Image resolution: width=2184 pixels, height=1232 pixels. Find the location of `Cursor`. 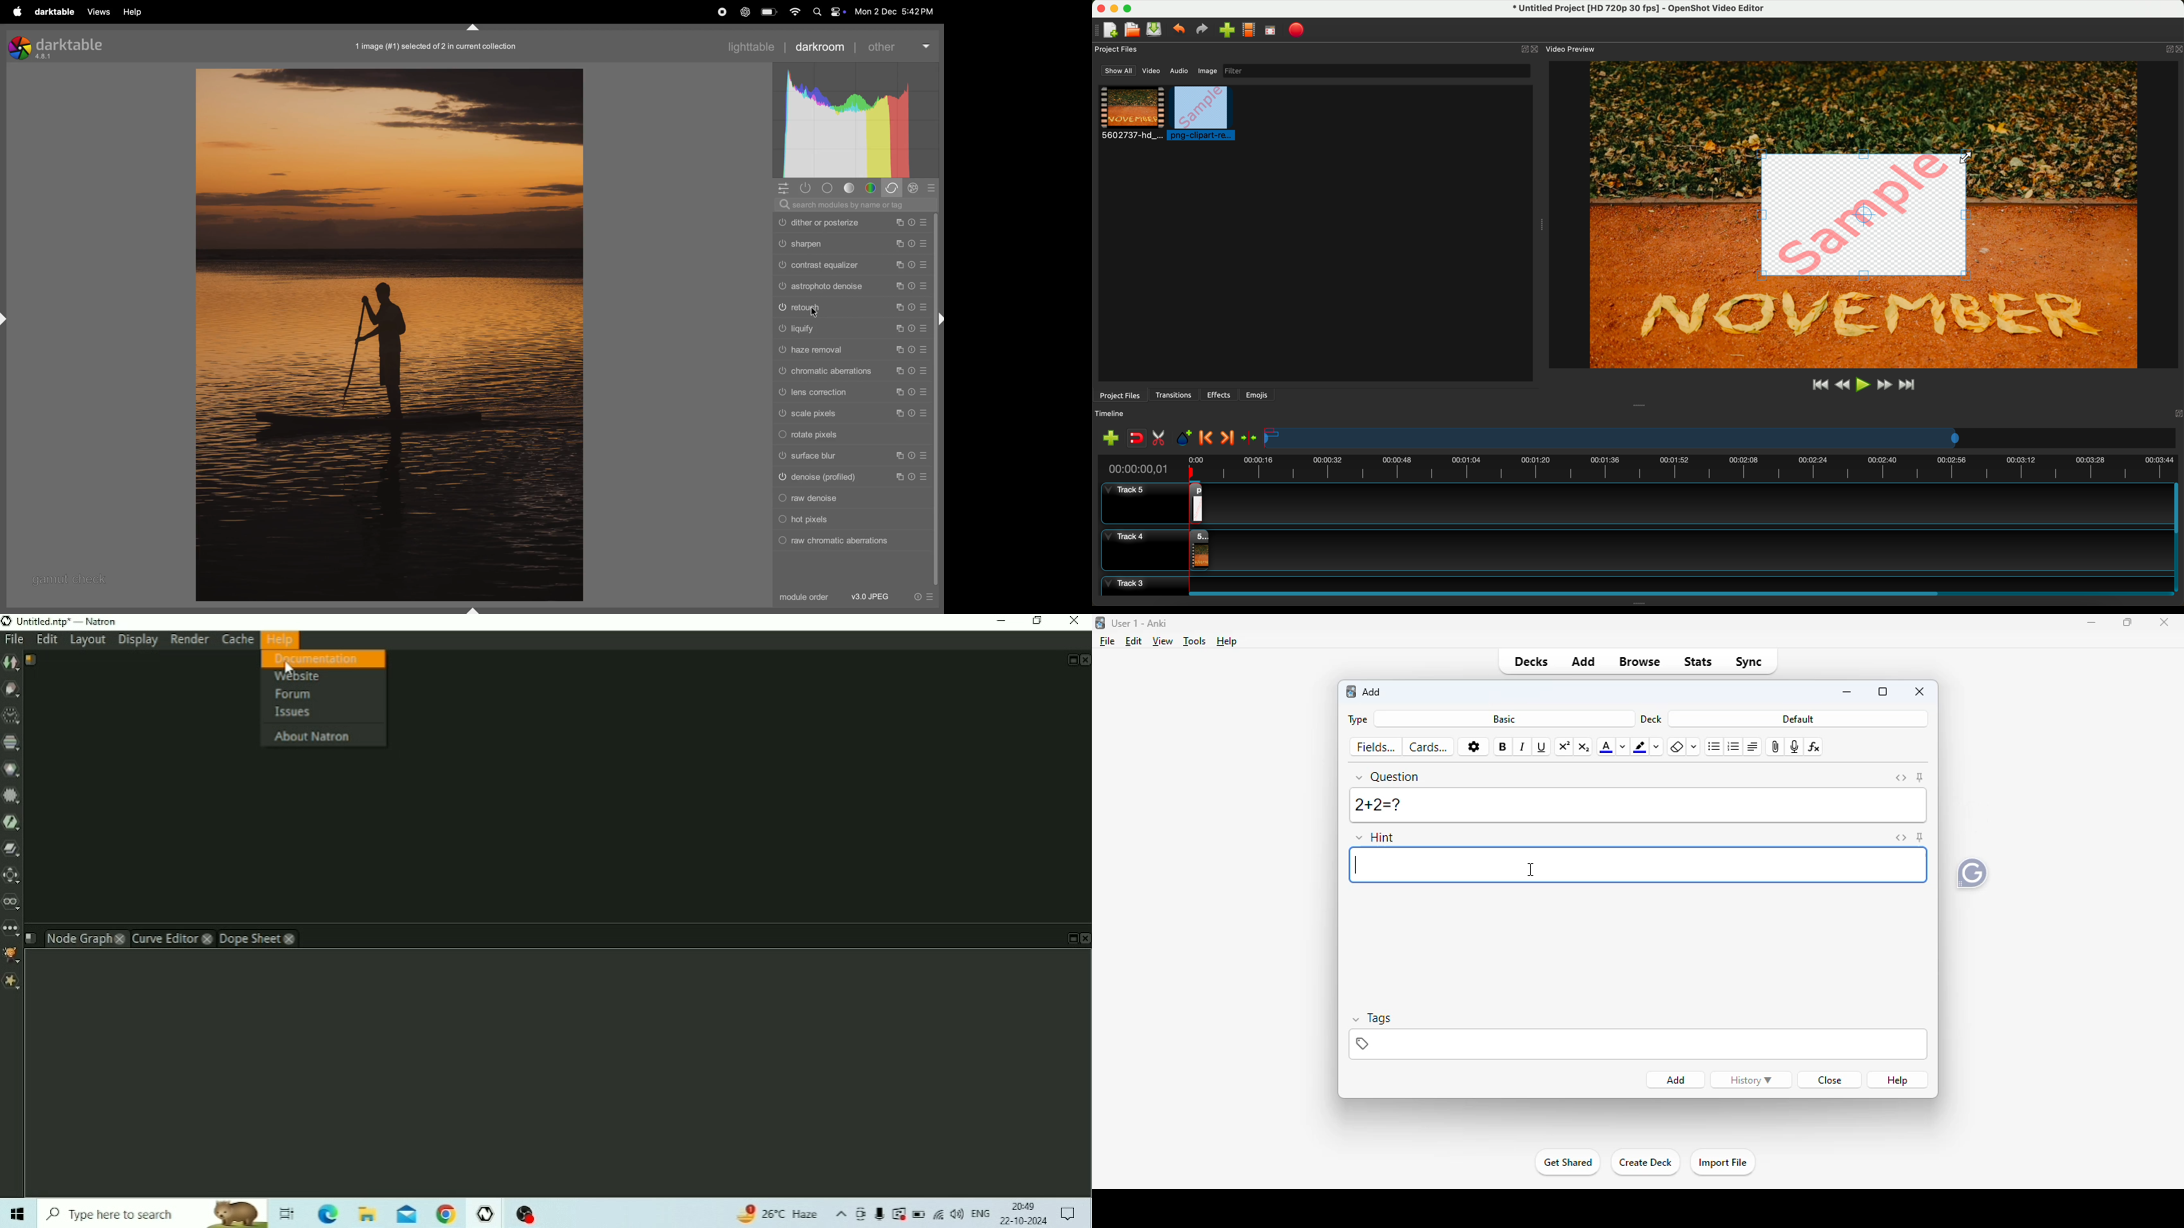

Cursor is located at coordinates (813, 313).